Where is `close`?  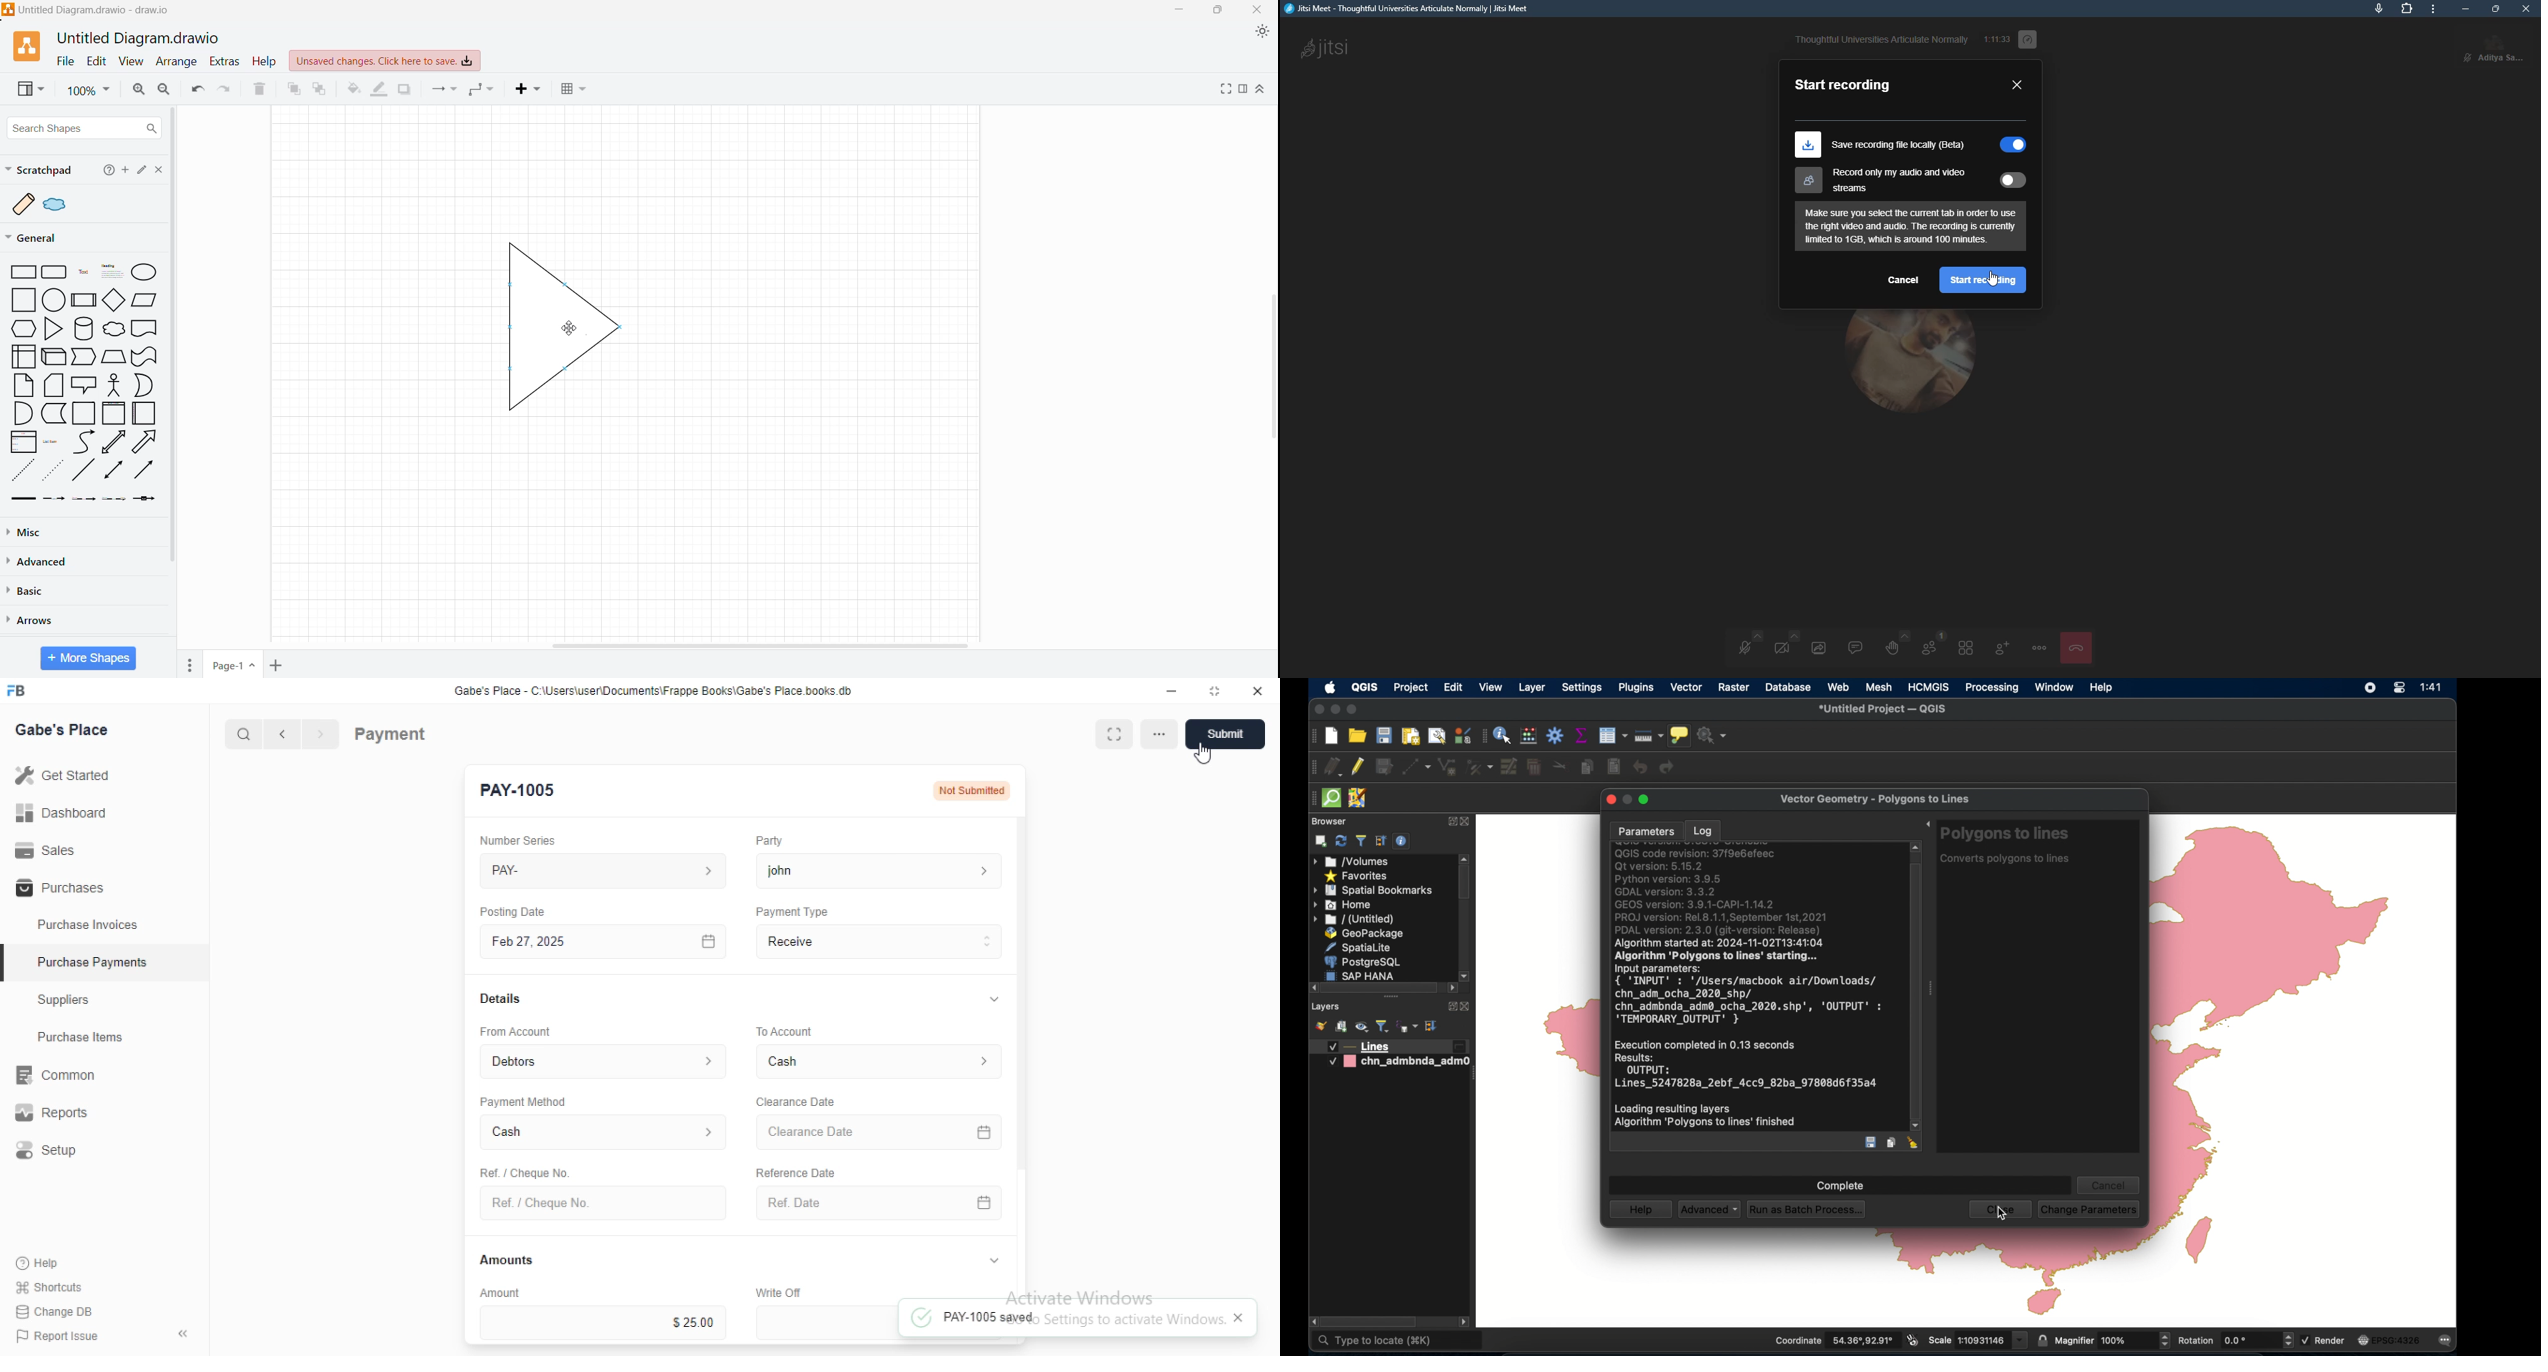 close is located at coordinates (1258, 691).